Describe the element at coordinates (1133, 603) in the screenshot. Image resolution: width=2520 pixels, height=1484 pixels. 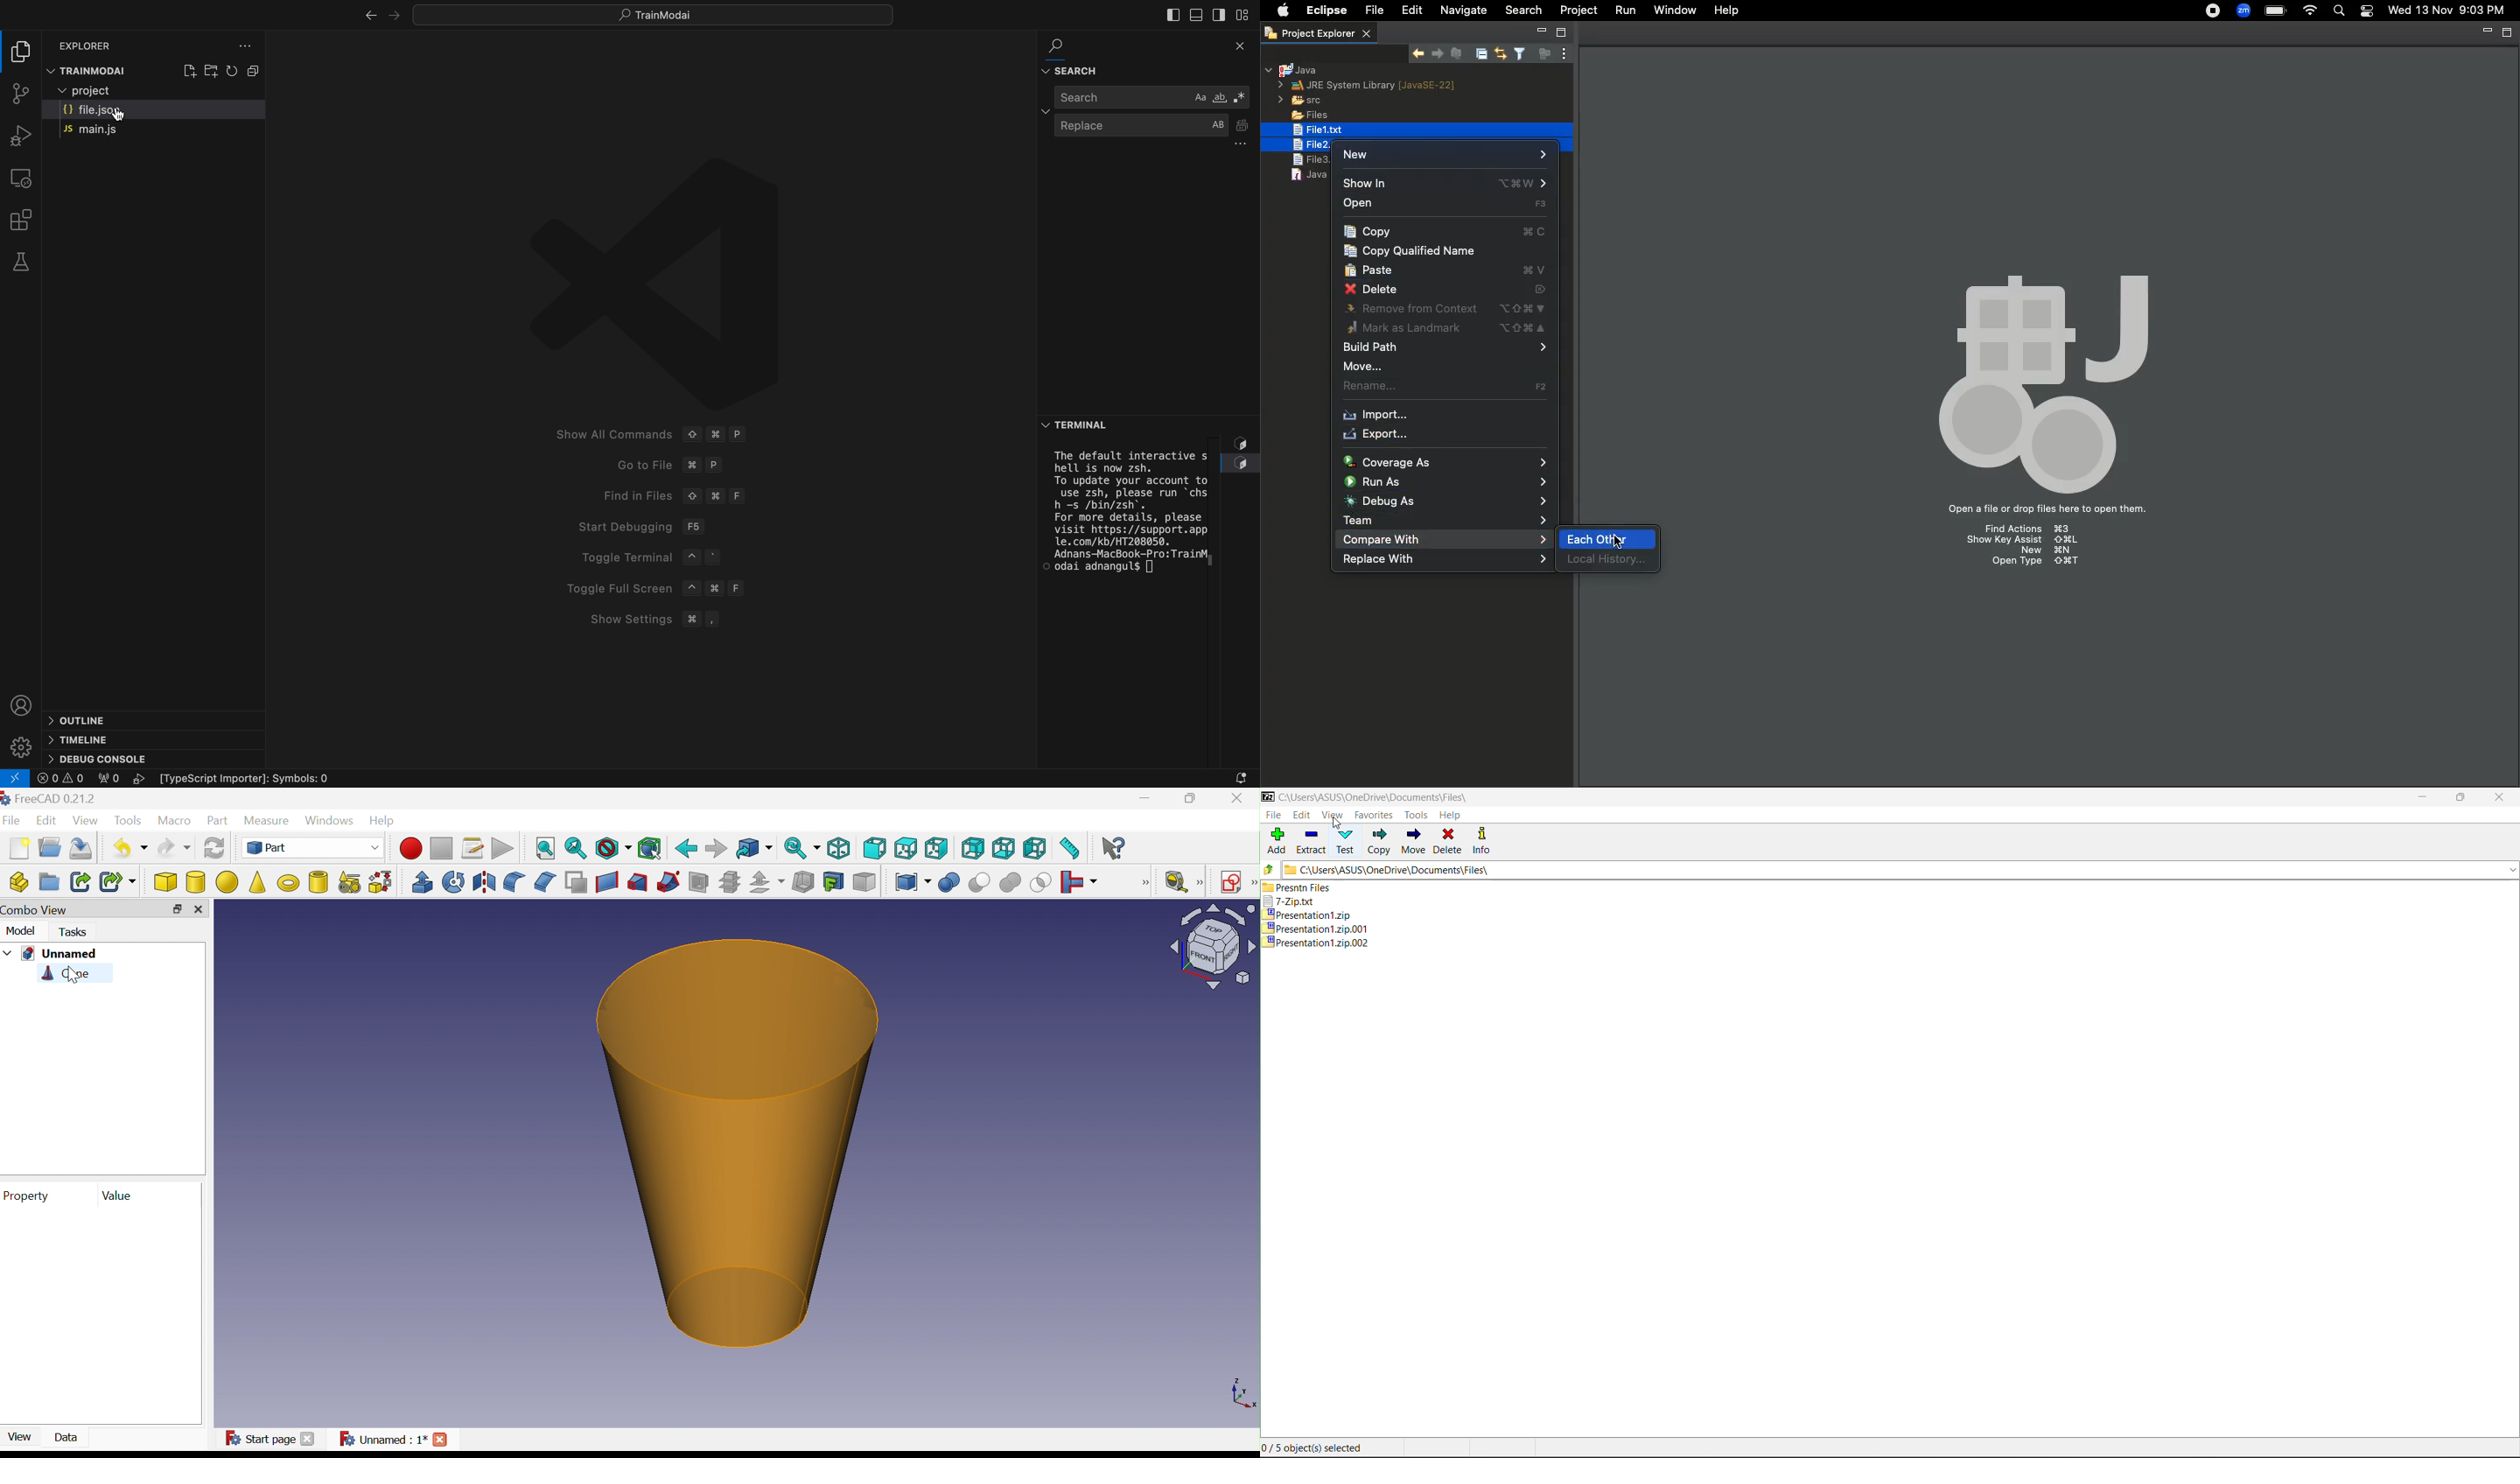
I see `terminal section` at that location.